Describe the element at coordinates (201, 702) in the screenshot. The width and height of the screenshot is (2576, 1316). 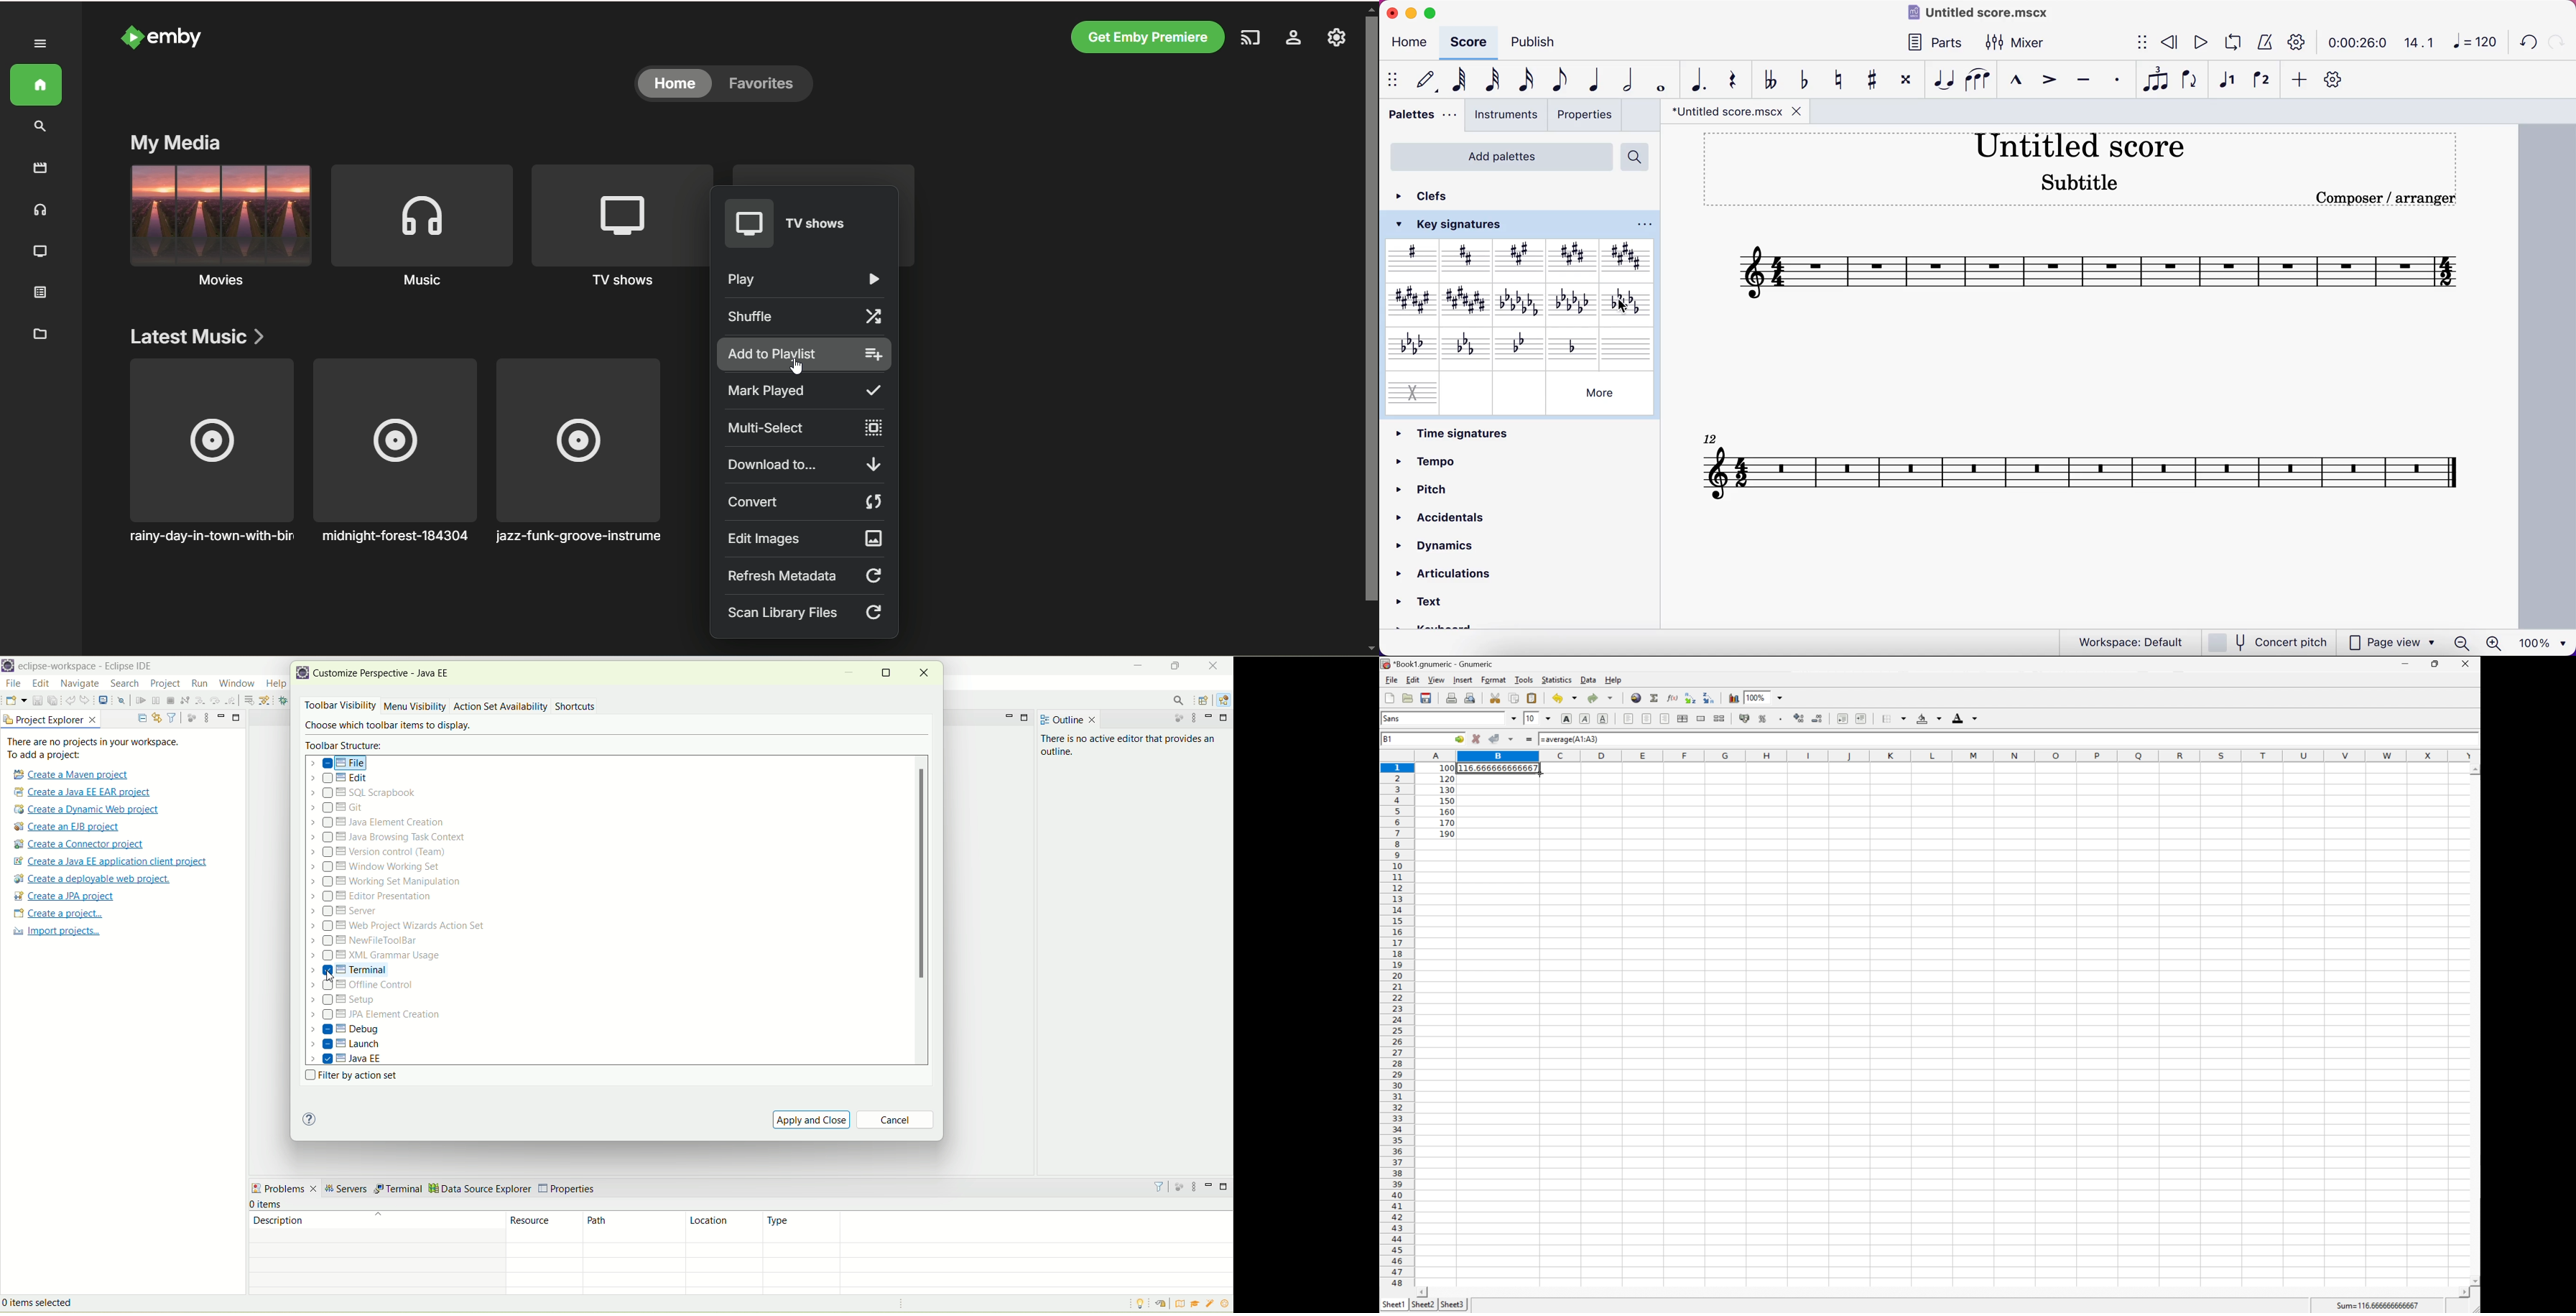
I see `step into` at that location.